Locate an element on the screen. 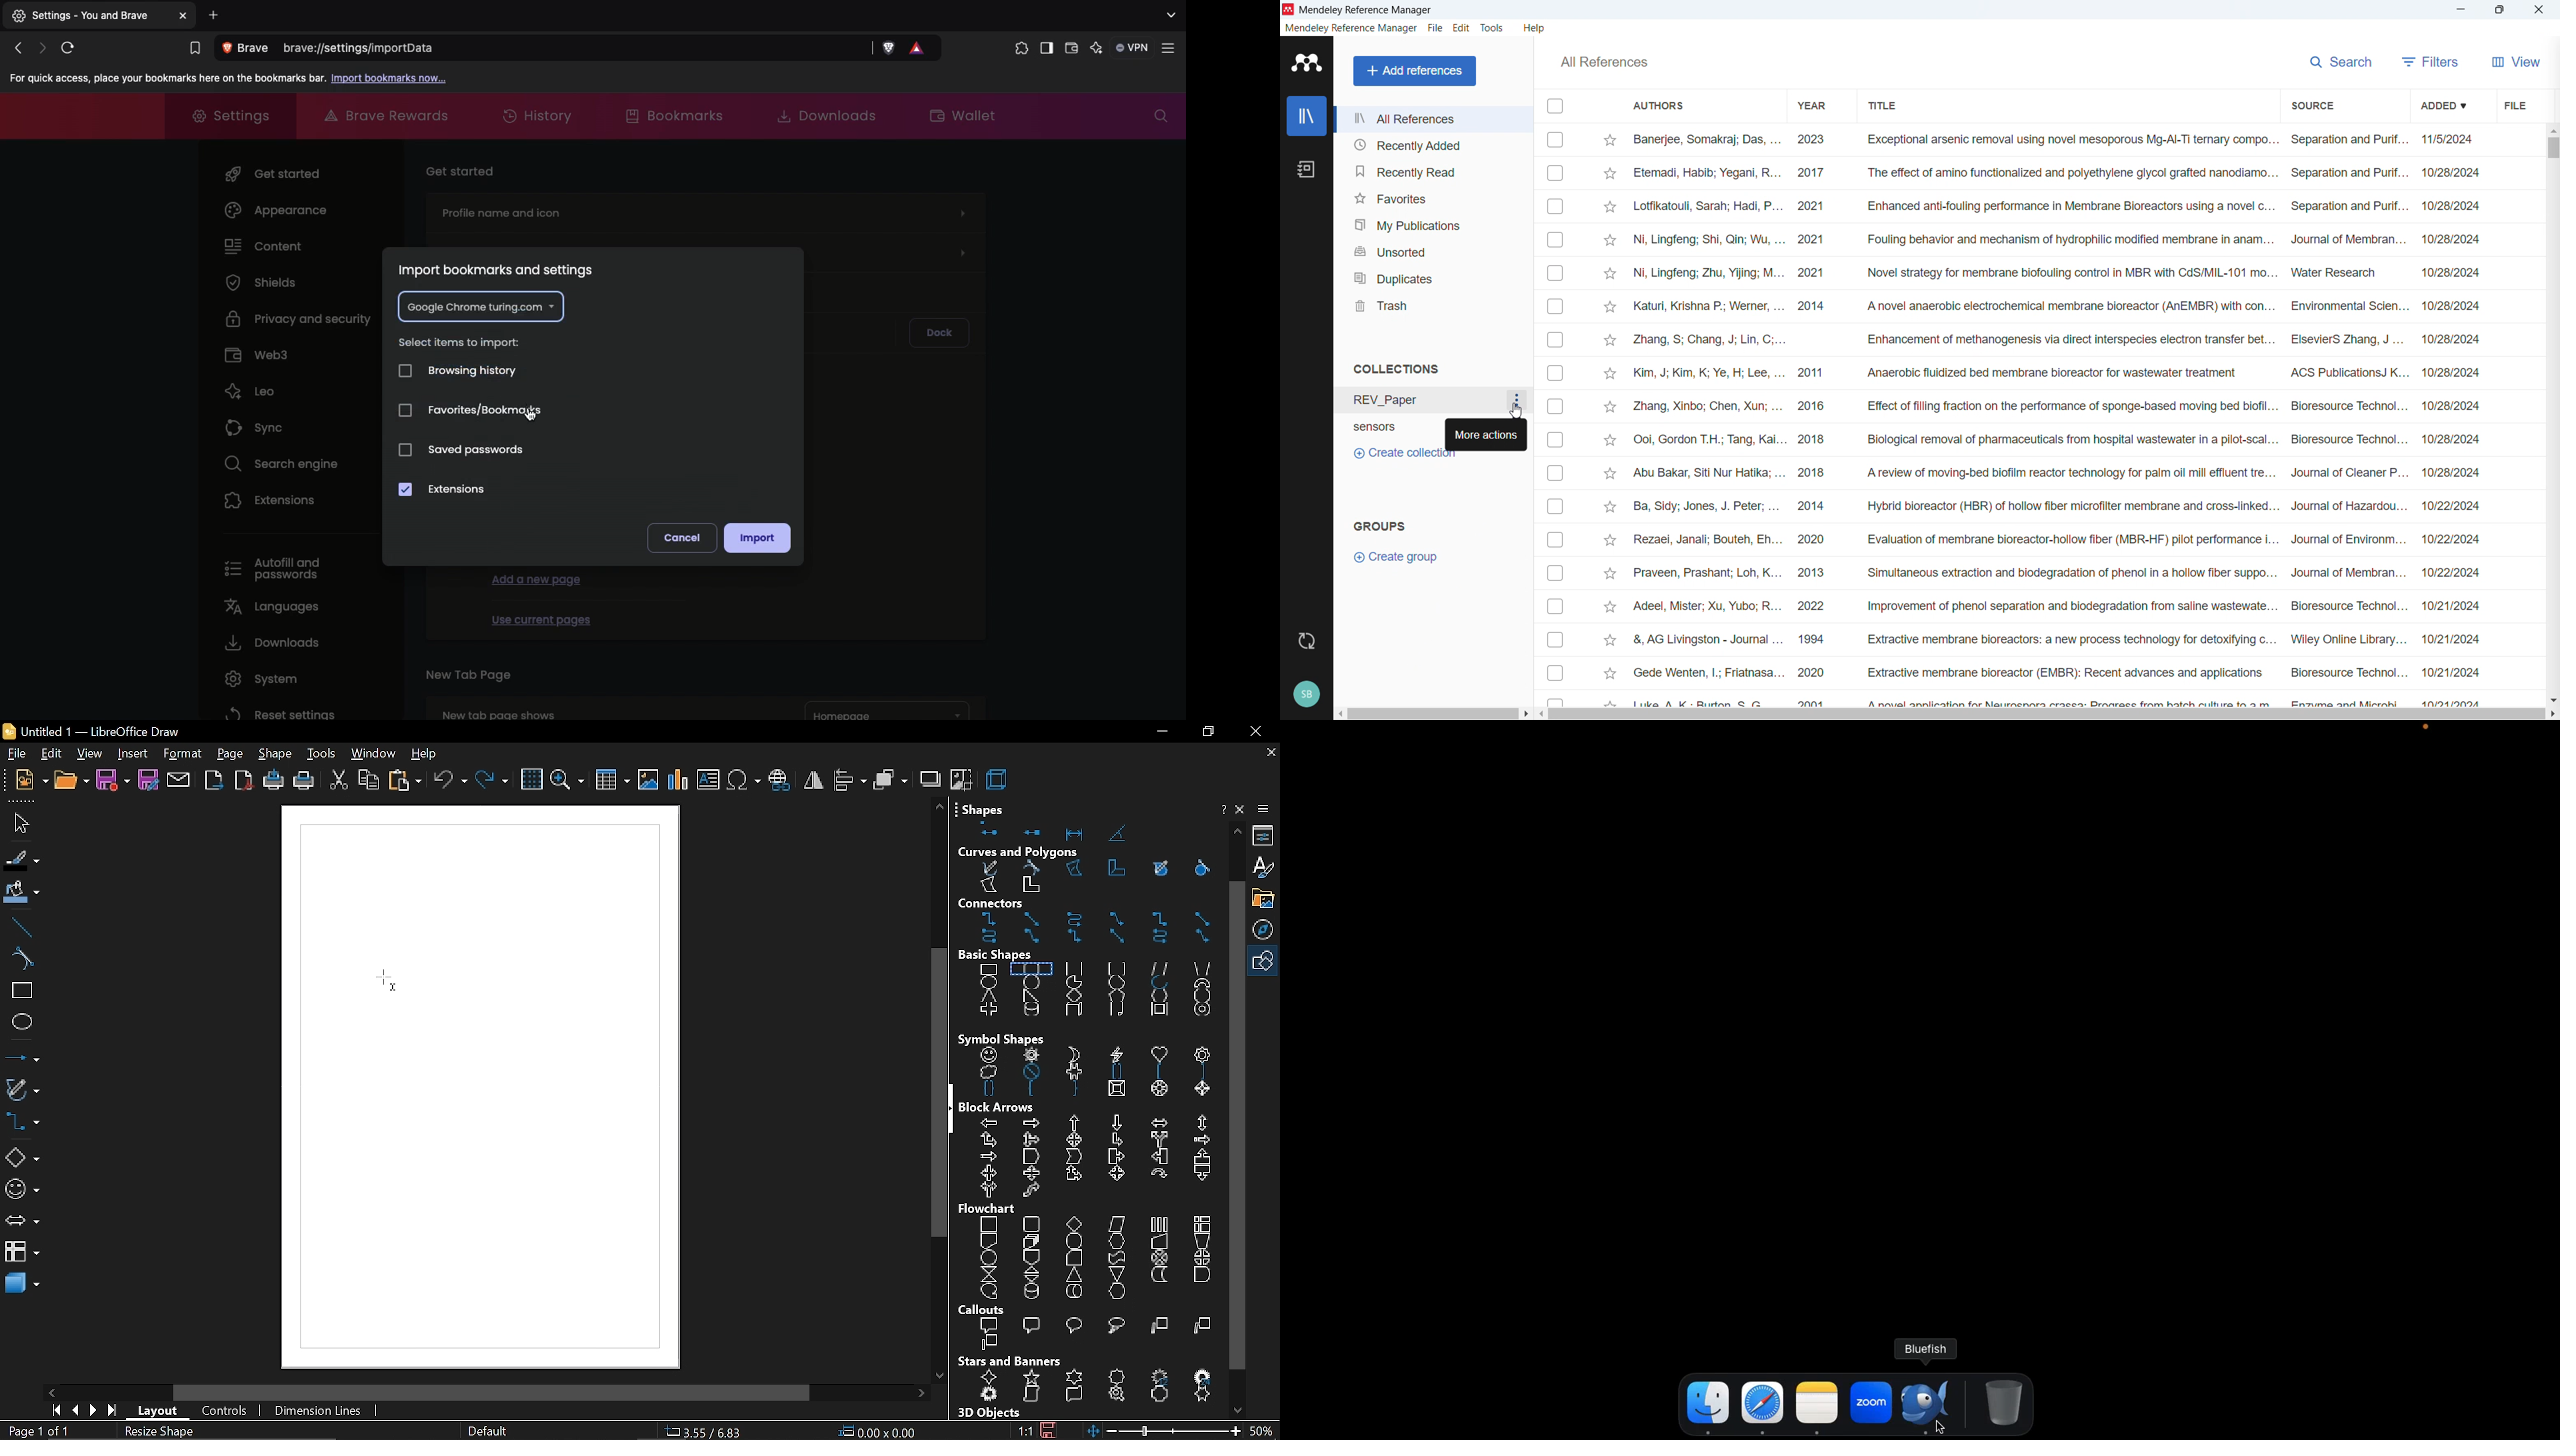 The image size is (2576, 1456). Groups  is located at coordinates (1378, 525).